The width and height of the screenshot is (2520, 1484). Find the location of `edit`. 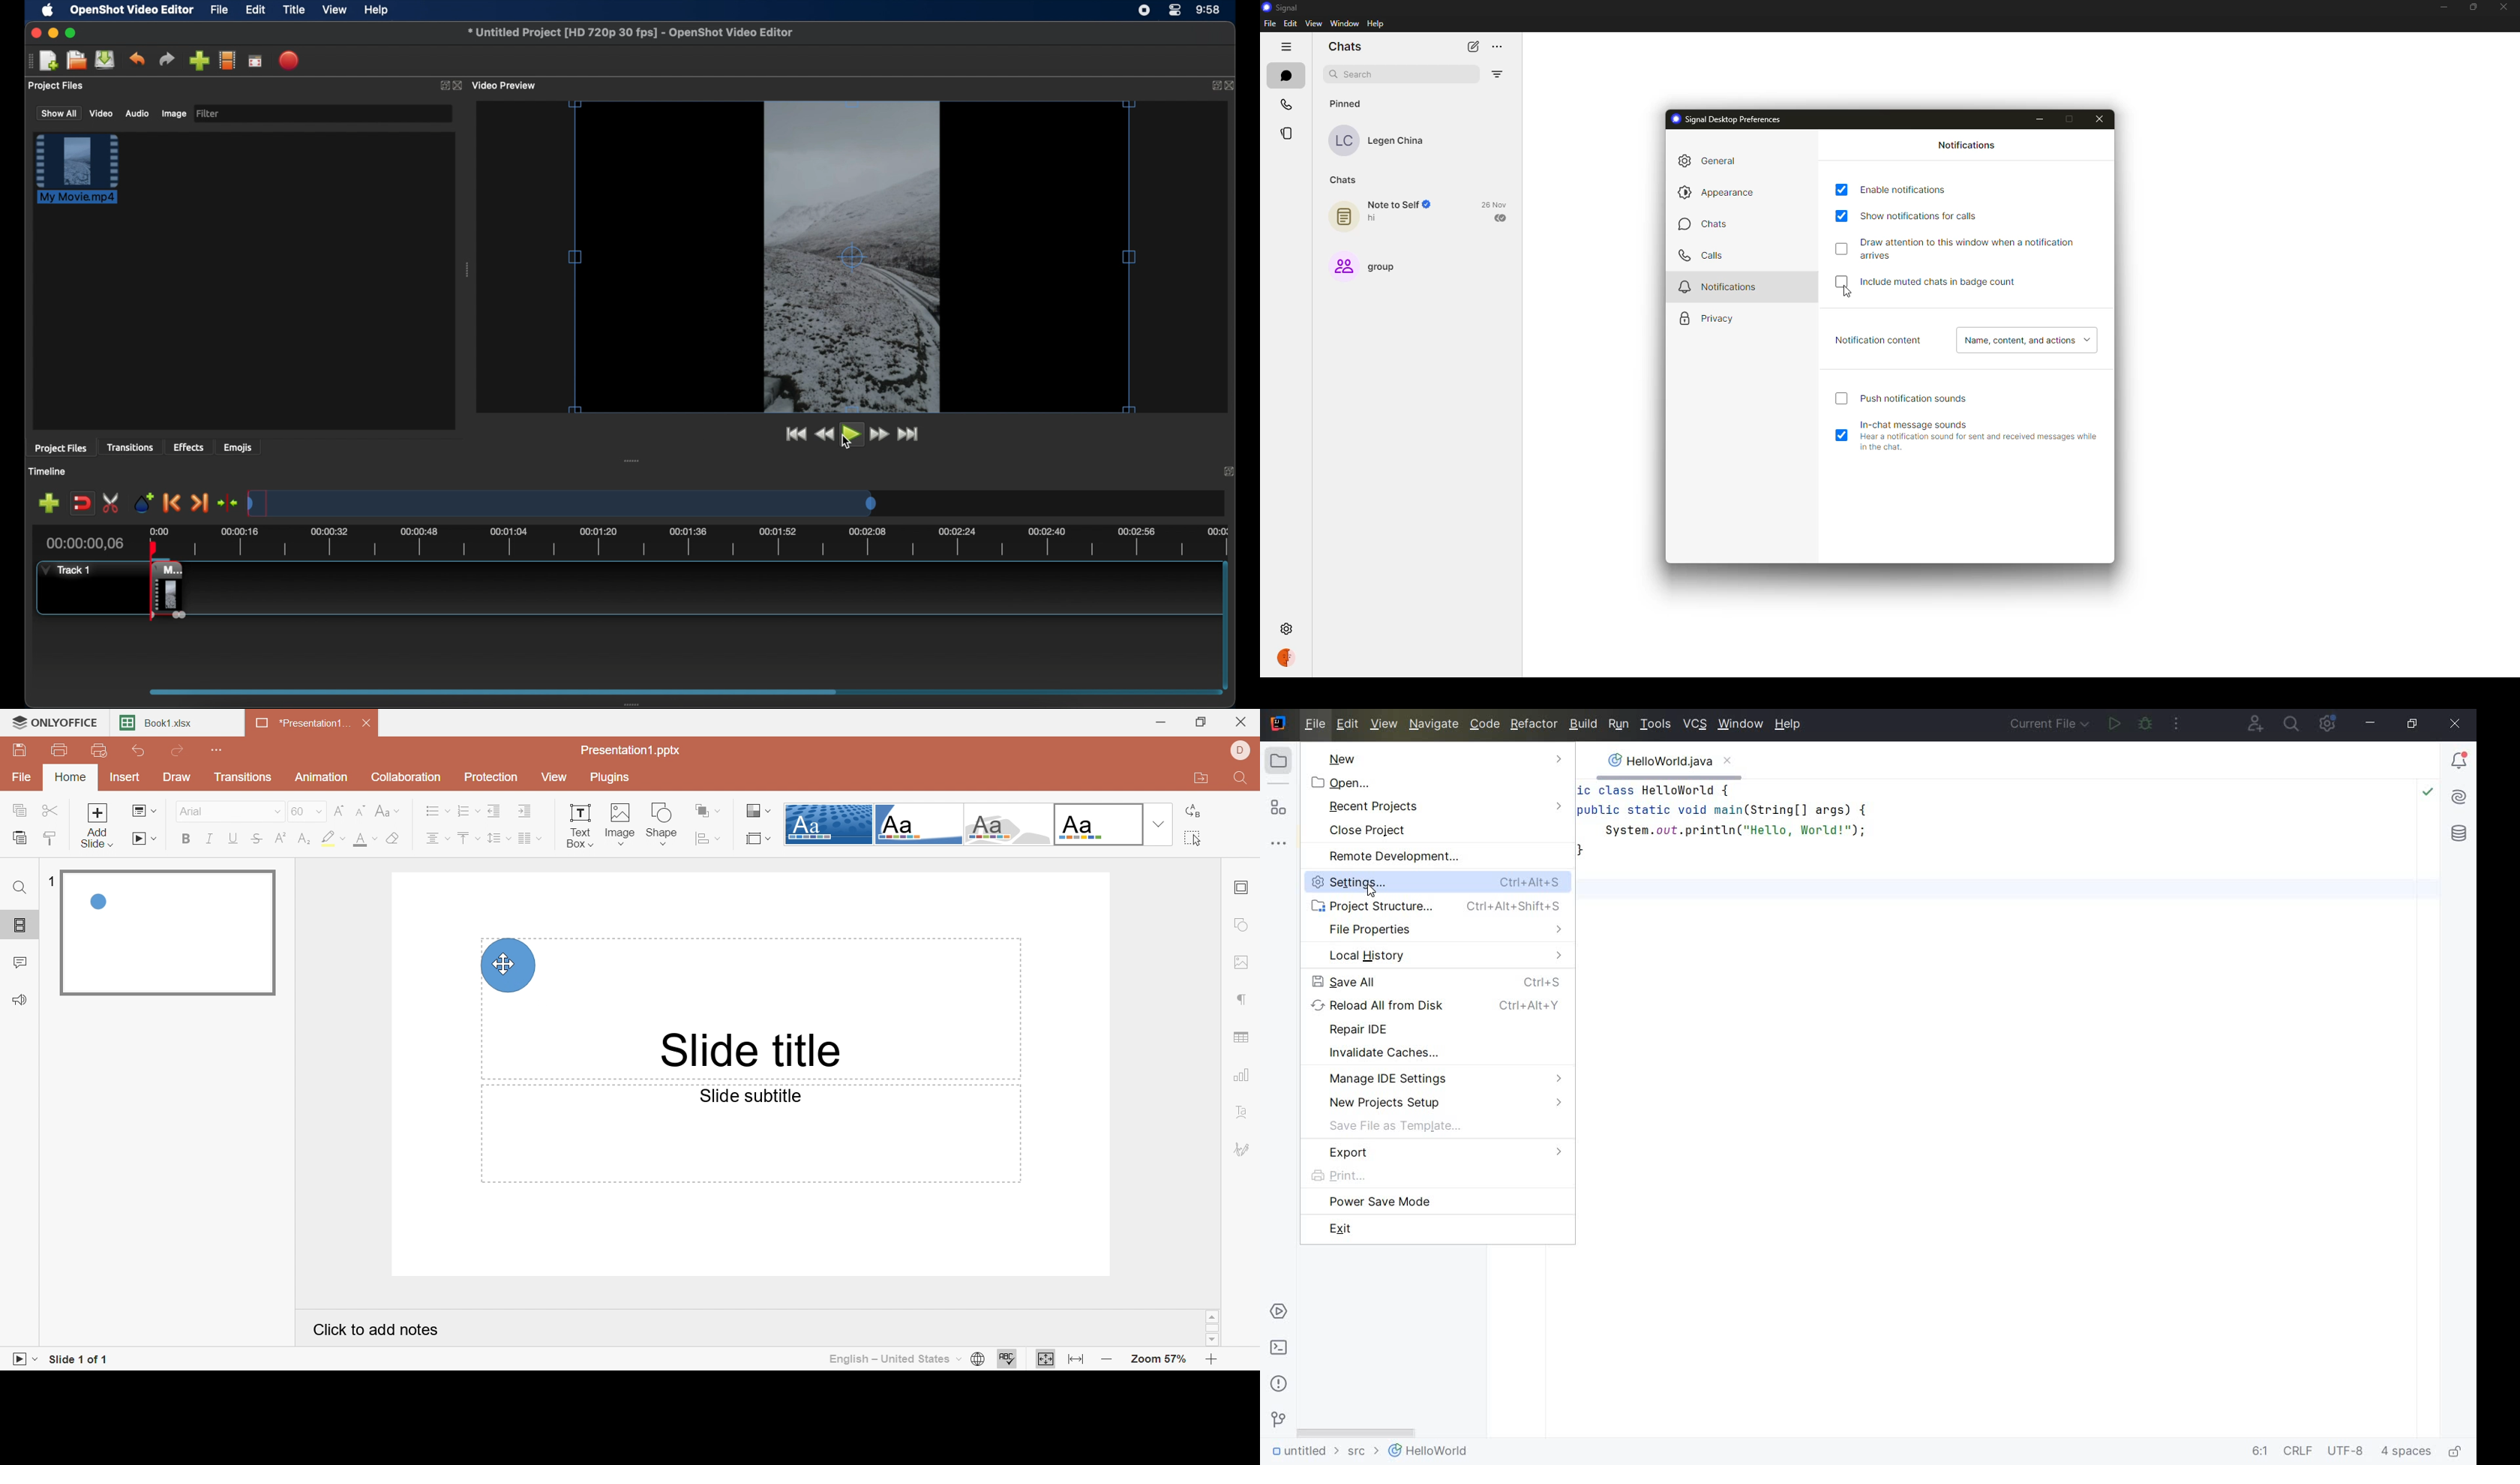

edit is located at coordinates (255, 11).